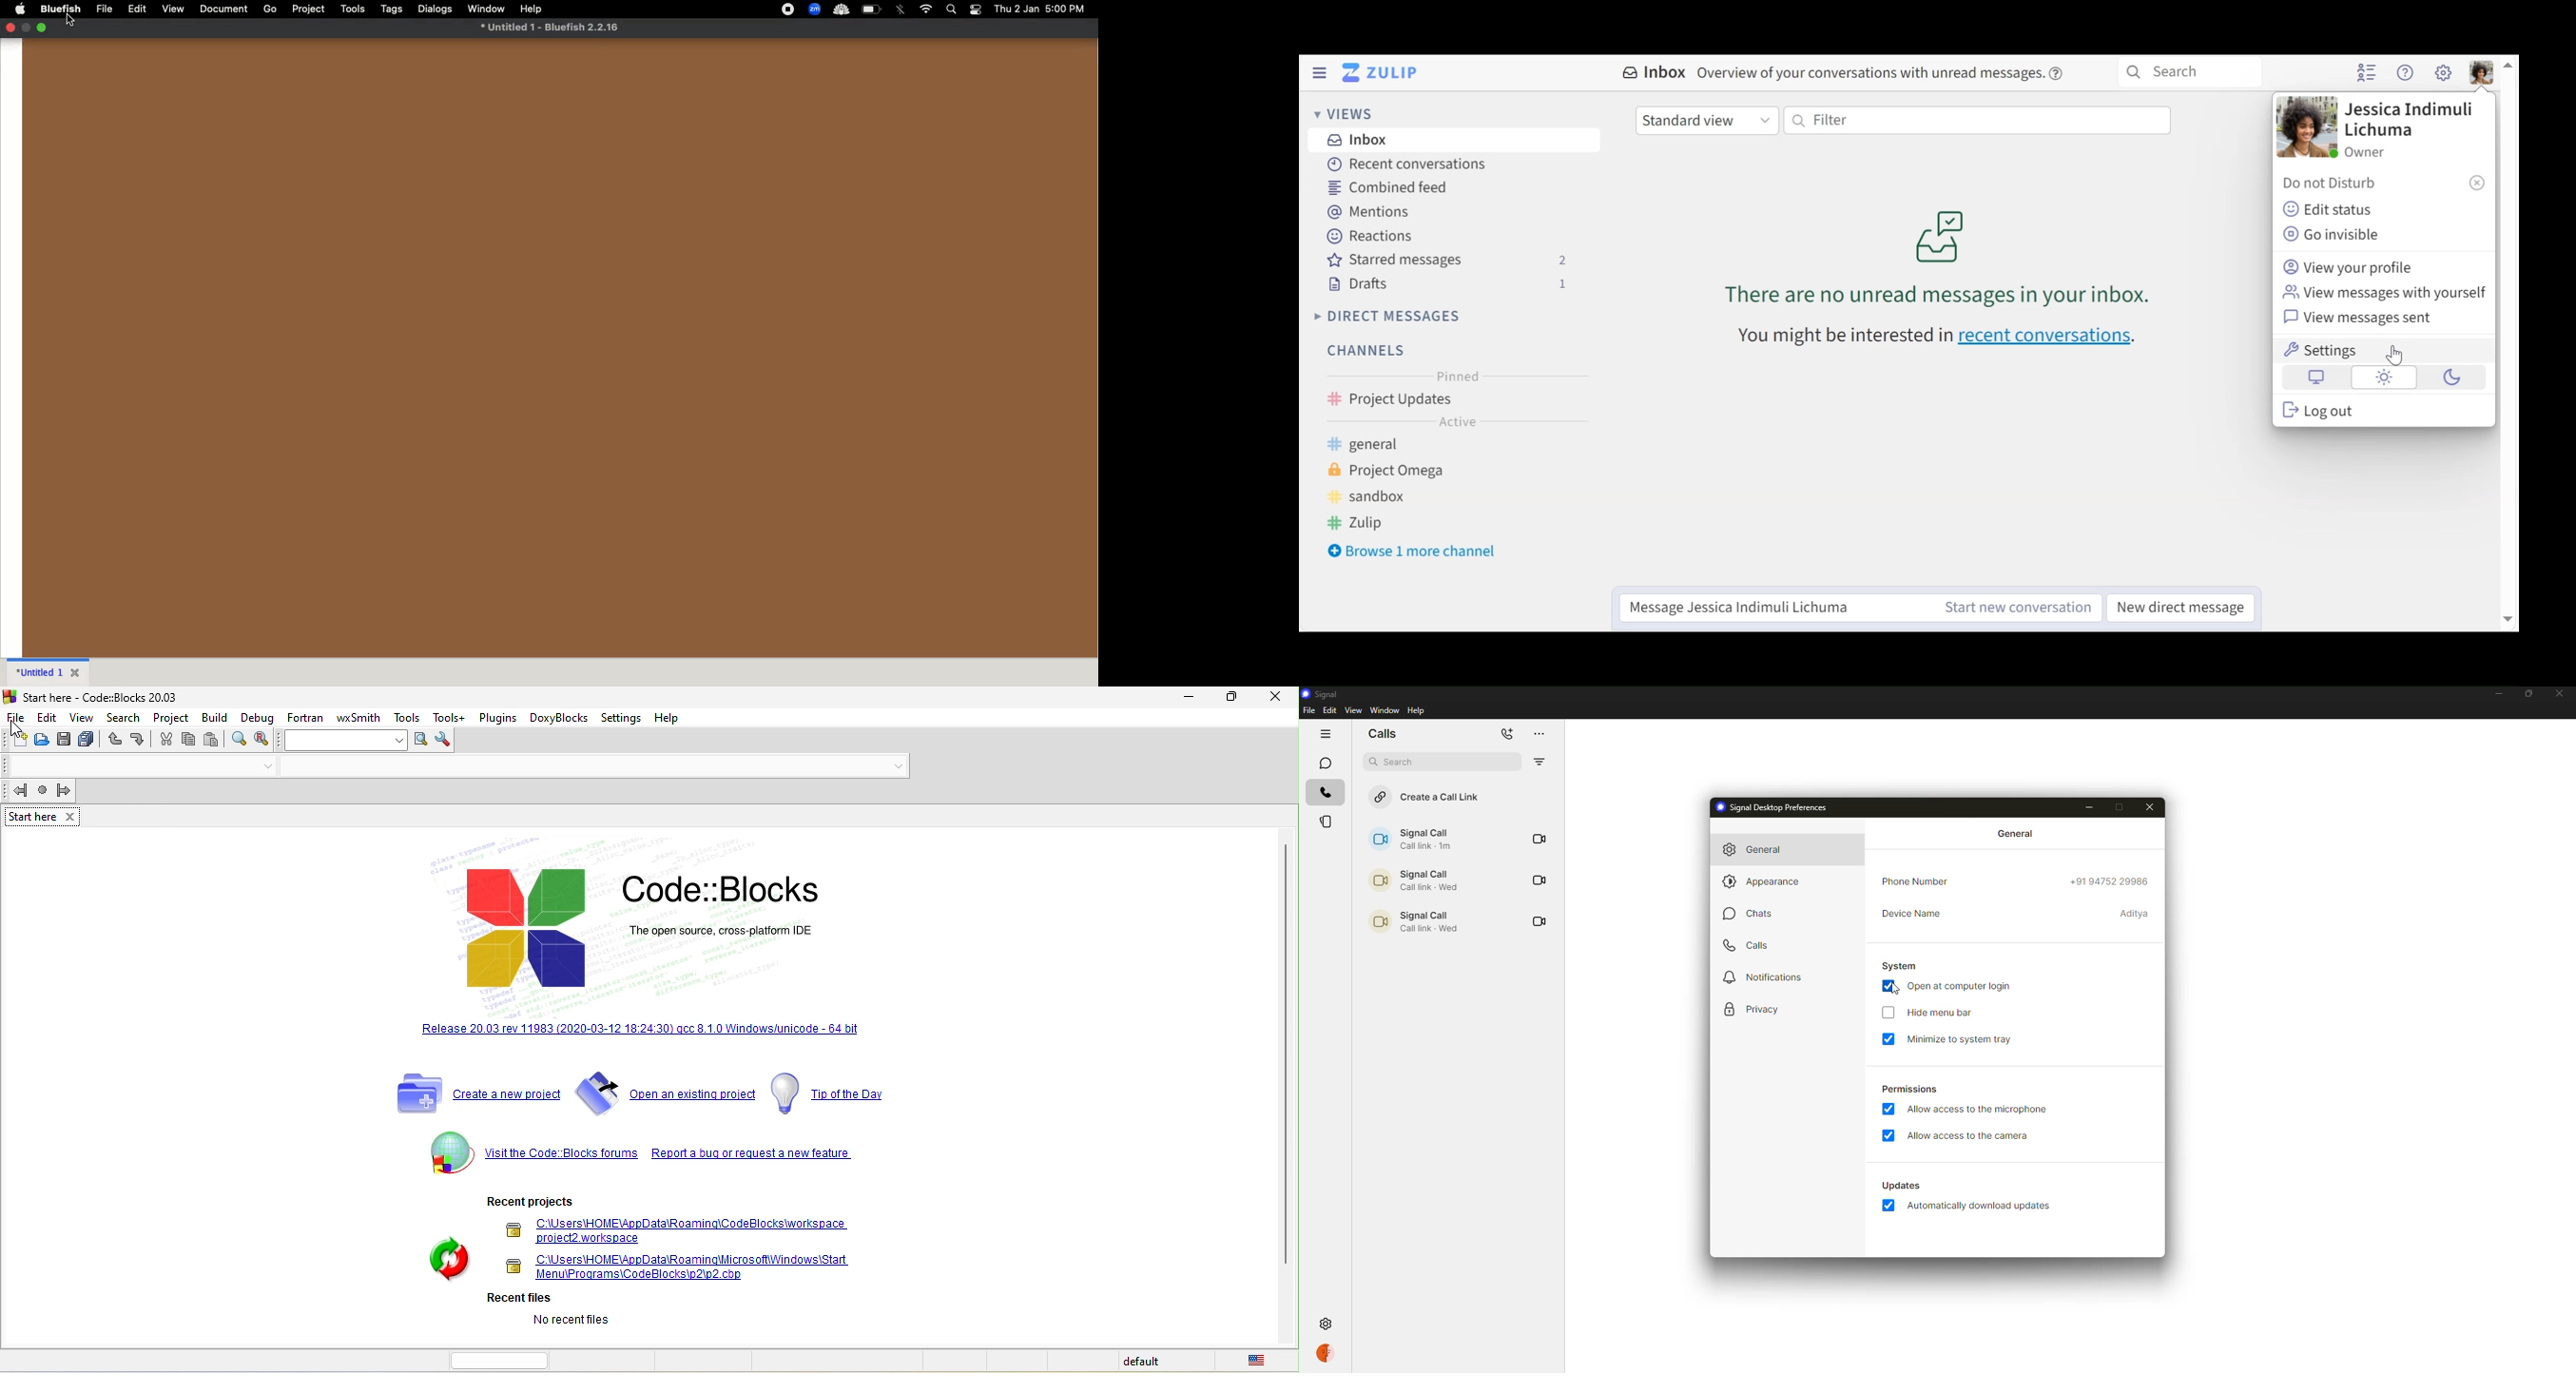 The height and width of the screenshot is (1400, 2576). Describe the element at coordinates (189, 740) in the screenshot. I see `copy` at that location.